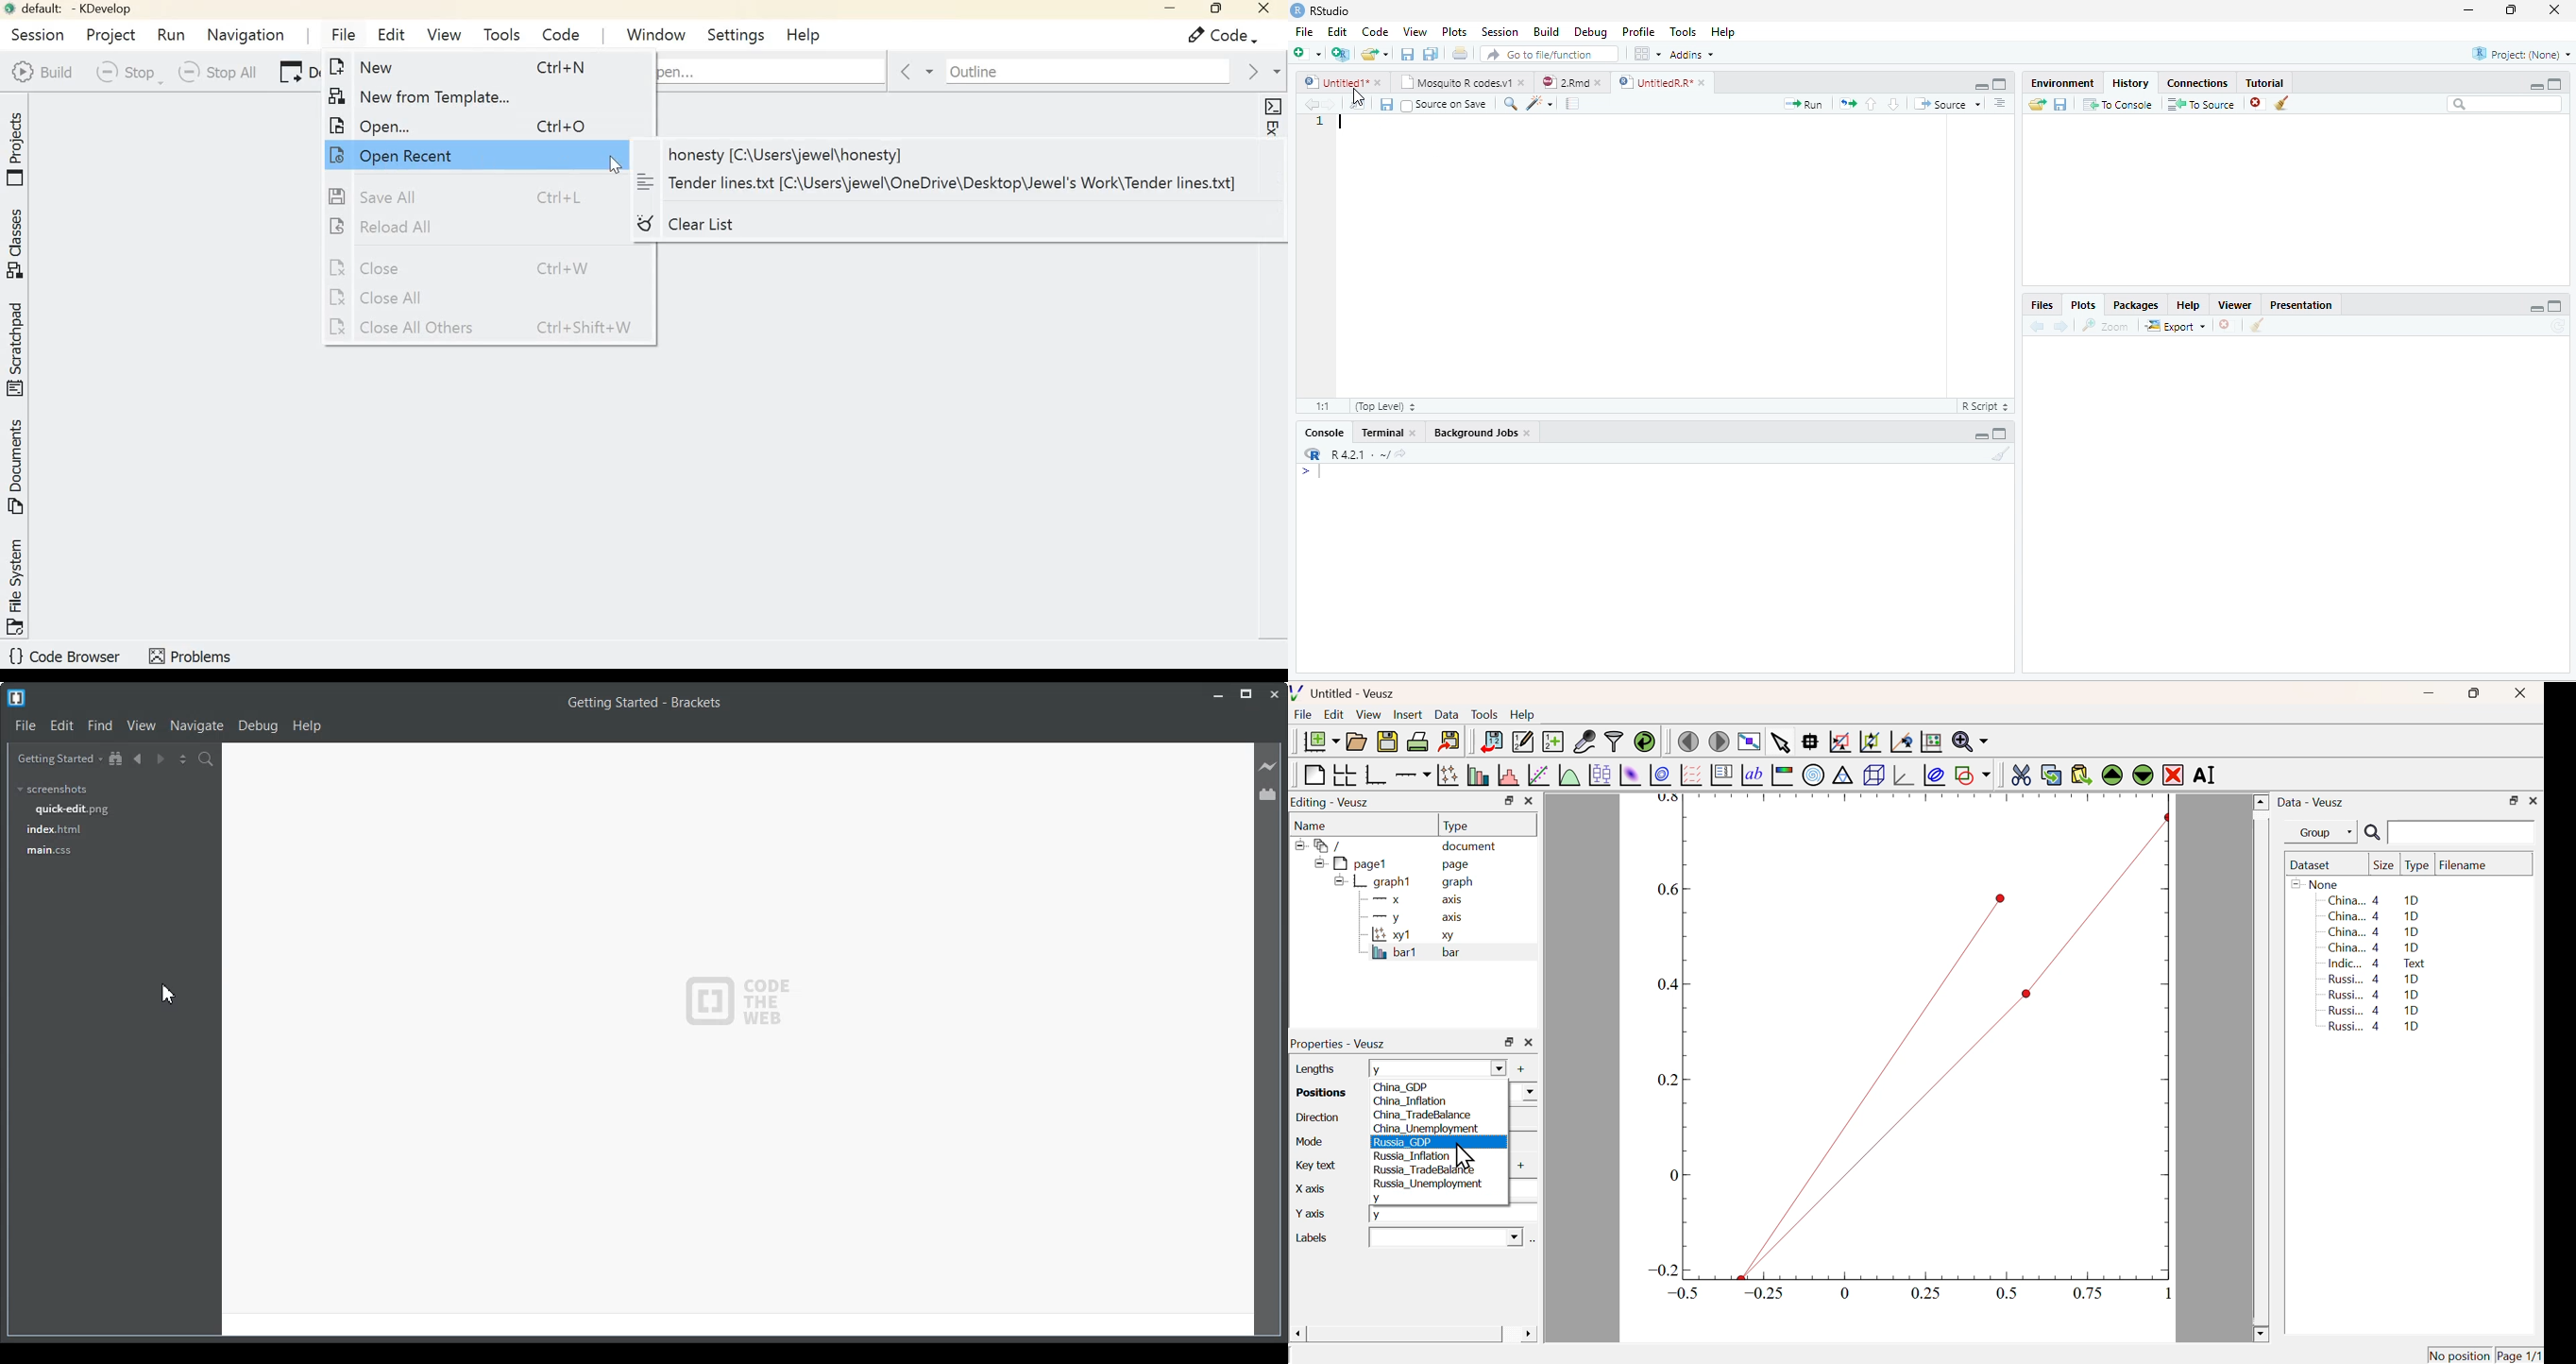 Image resolution: width=2576 pixels, height=1372 pixels. What do you see at coordinates (49, 851) in the screenshot?
I see `main.css` at bounding box center [49, 851].